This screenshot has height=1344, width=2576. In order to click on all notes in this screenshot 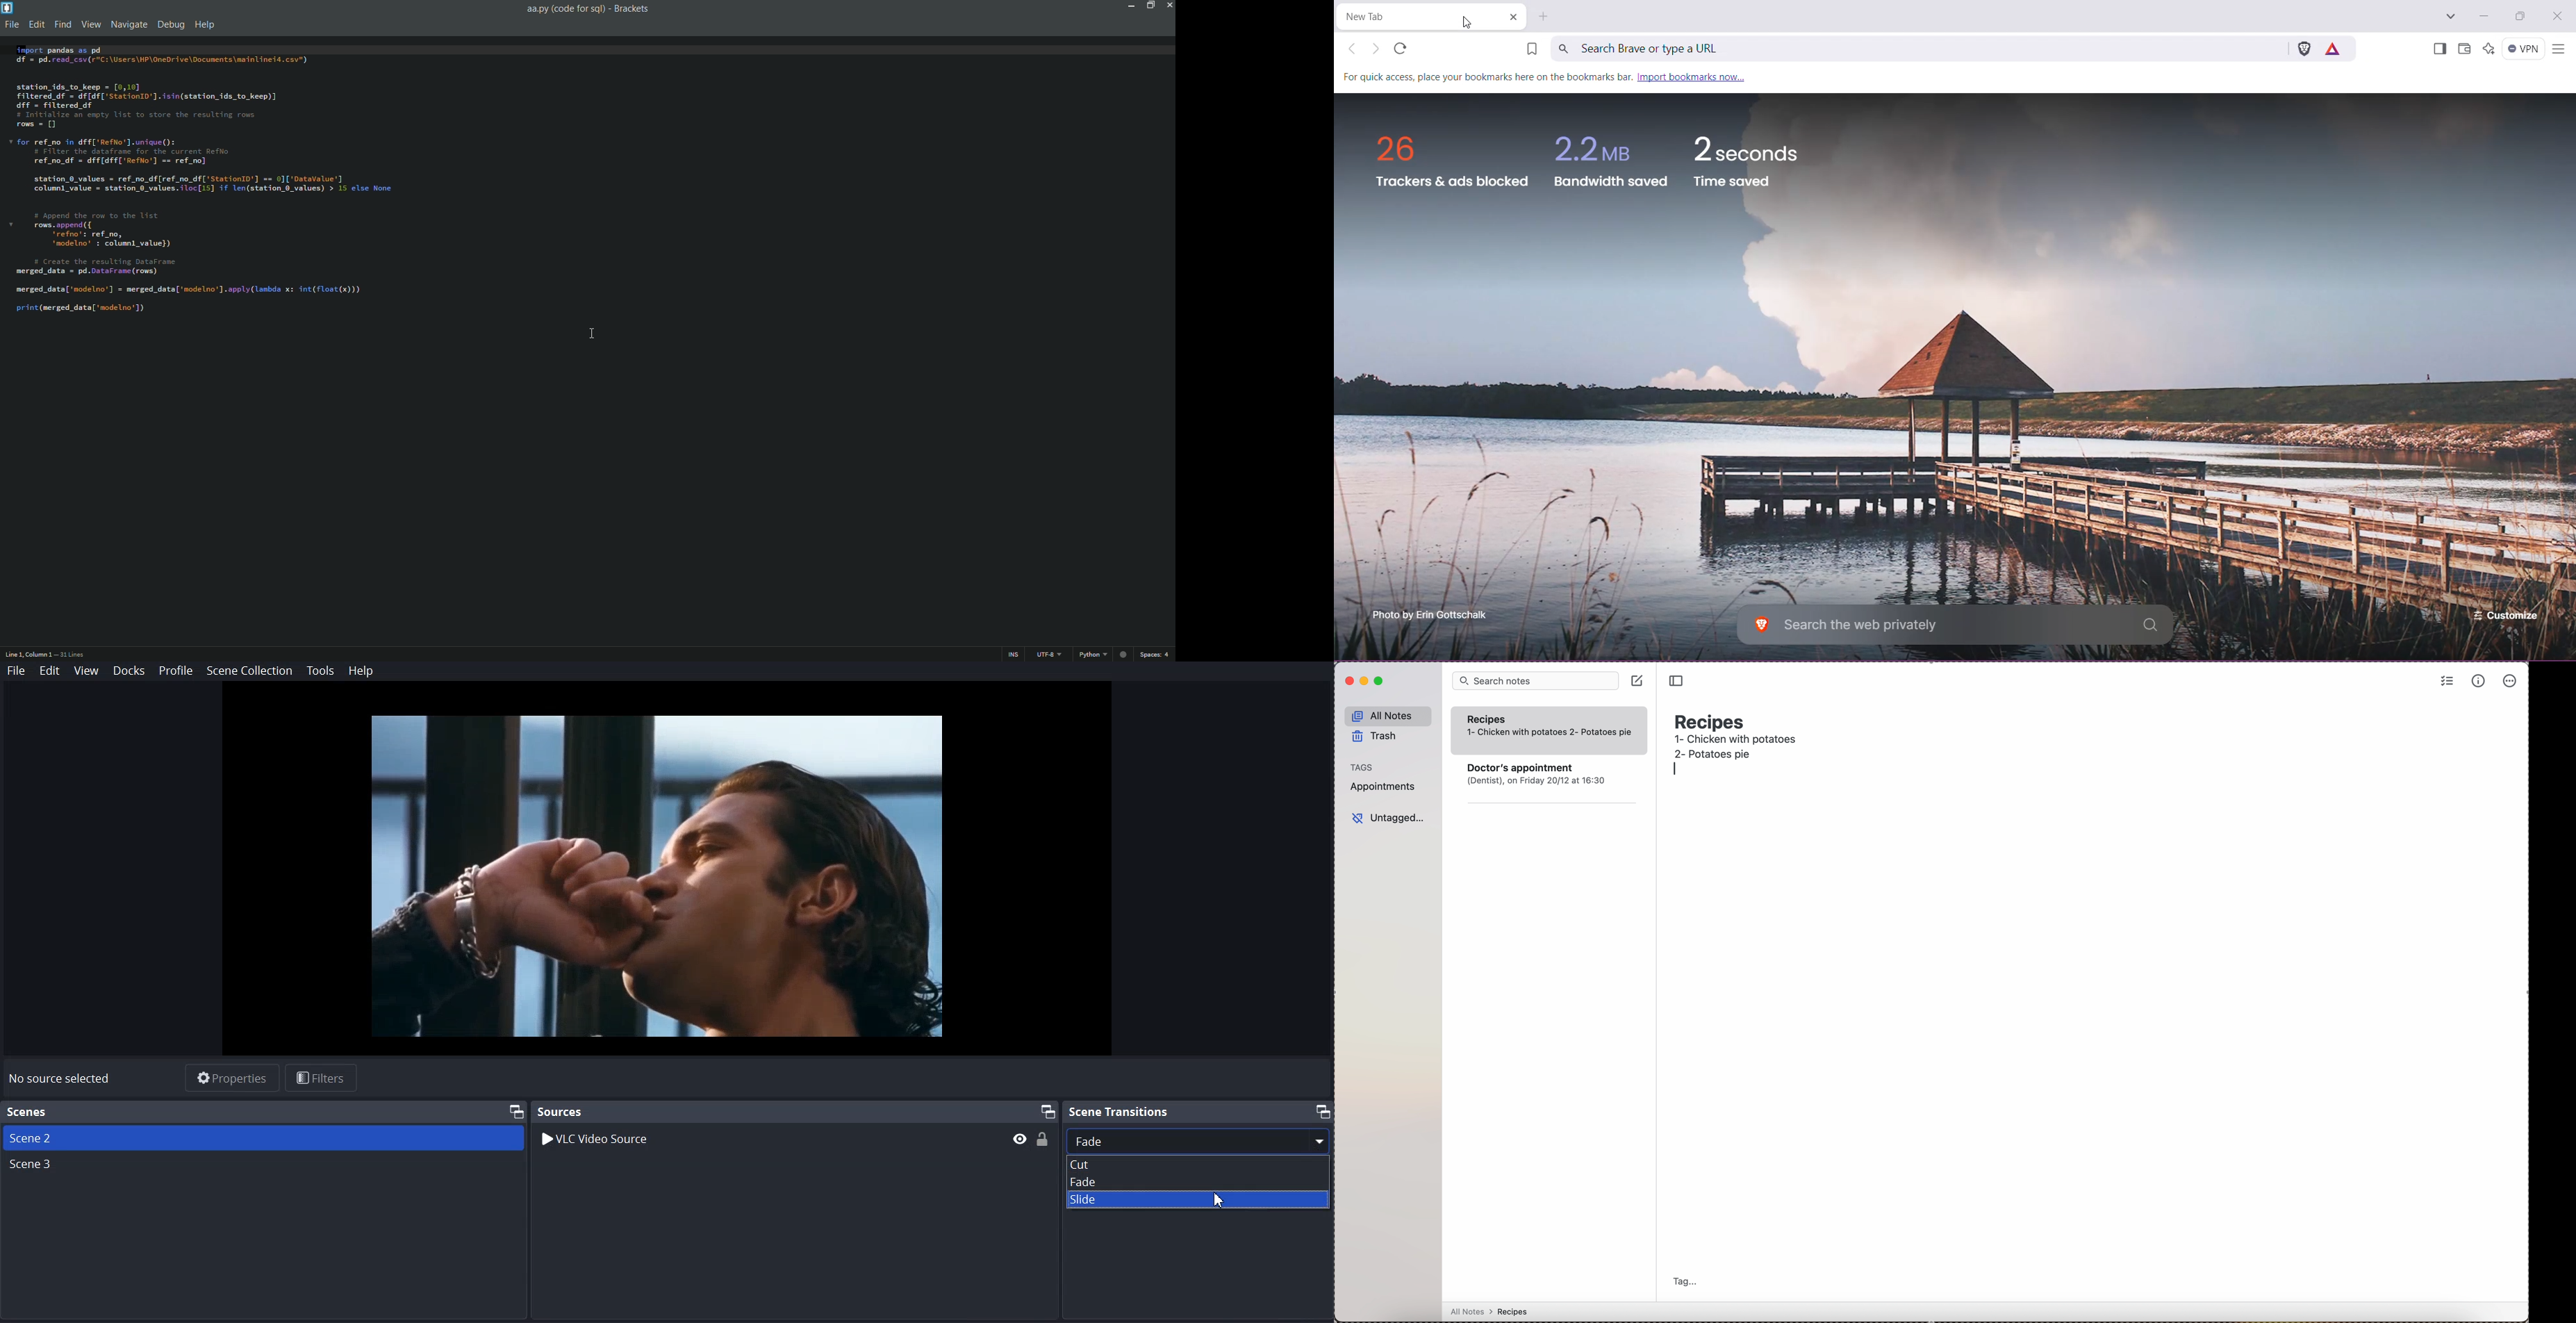, I will do `click(1388, 715)`.